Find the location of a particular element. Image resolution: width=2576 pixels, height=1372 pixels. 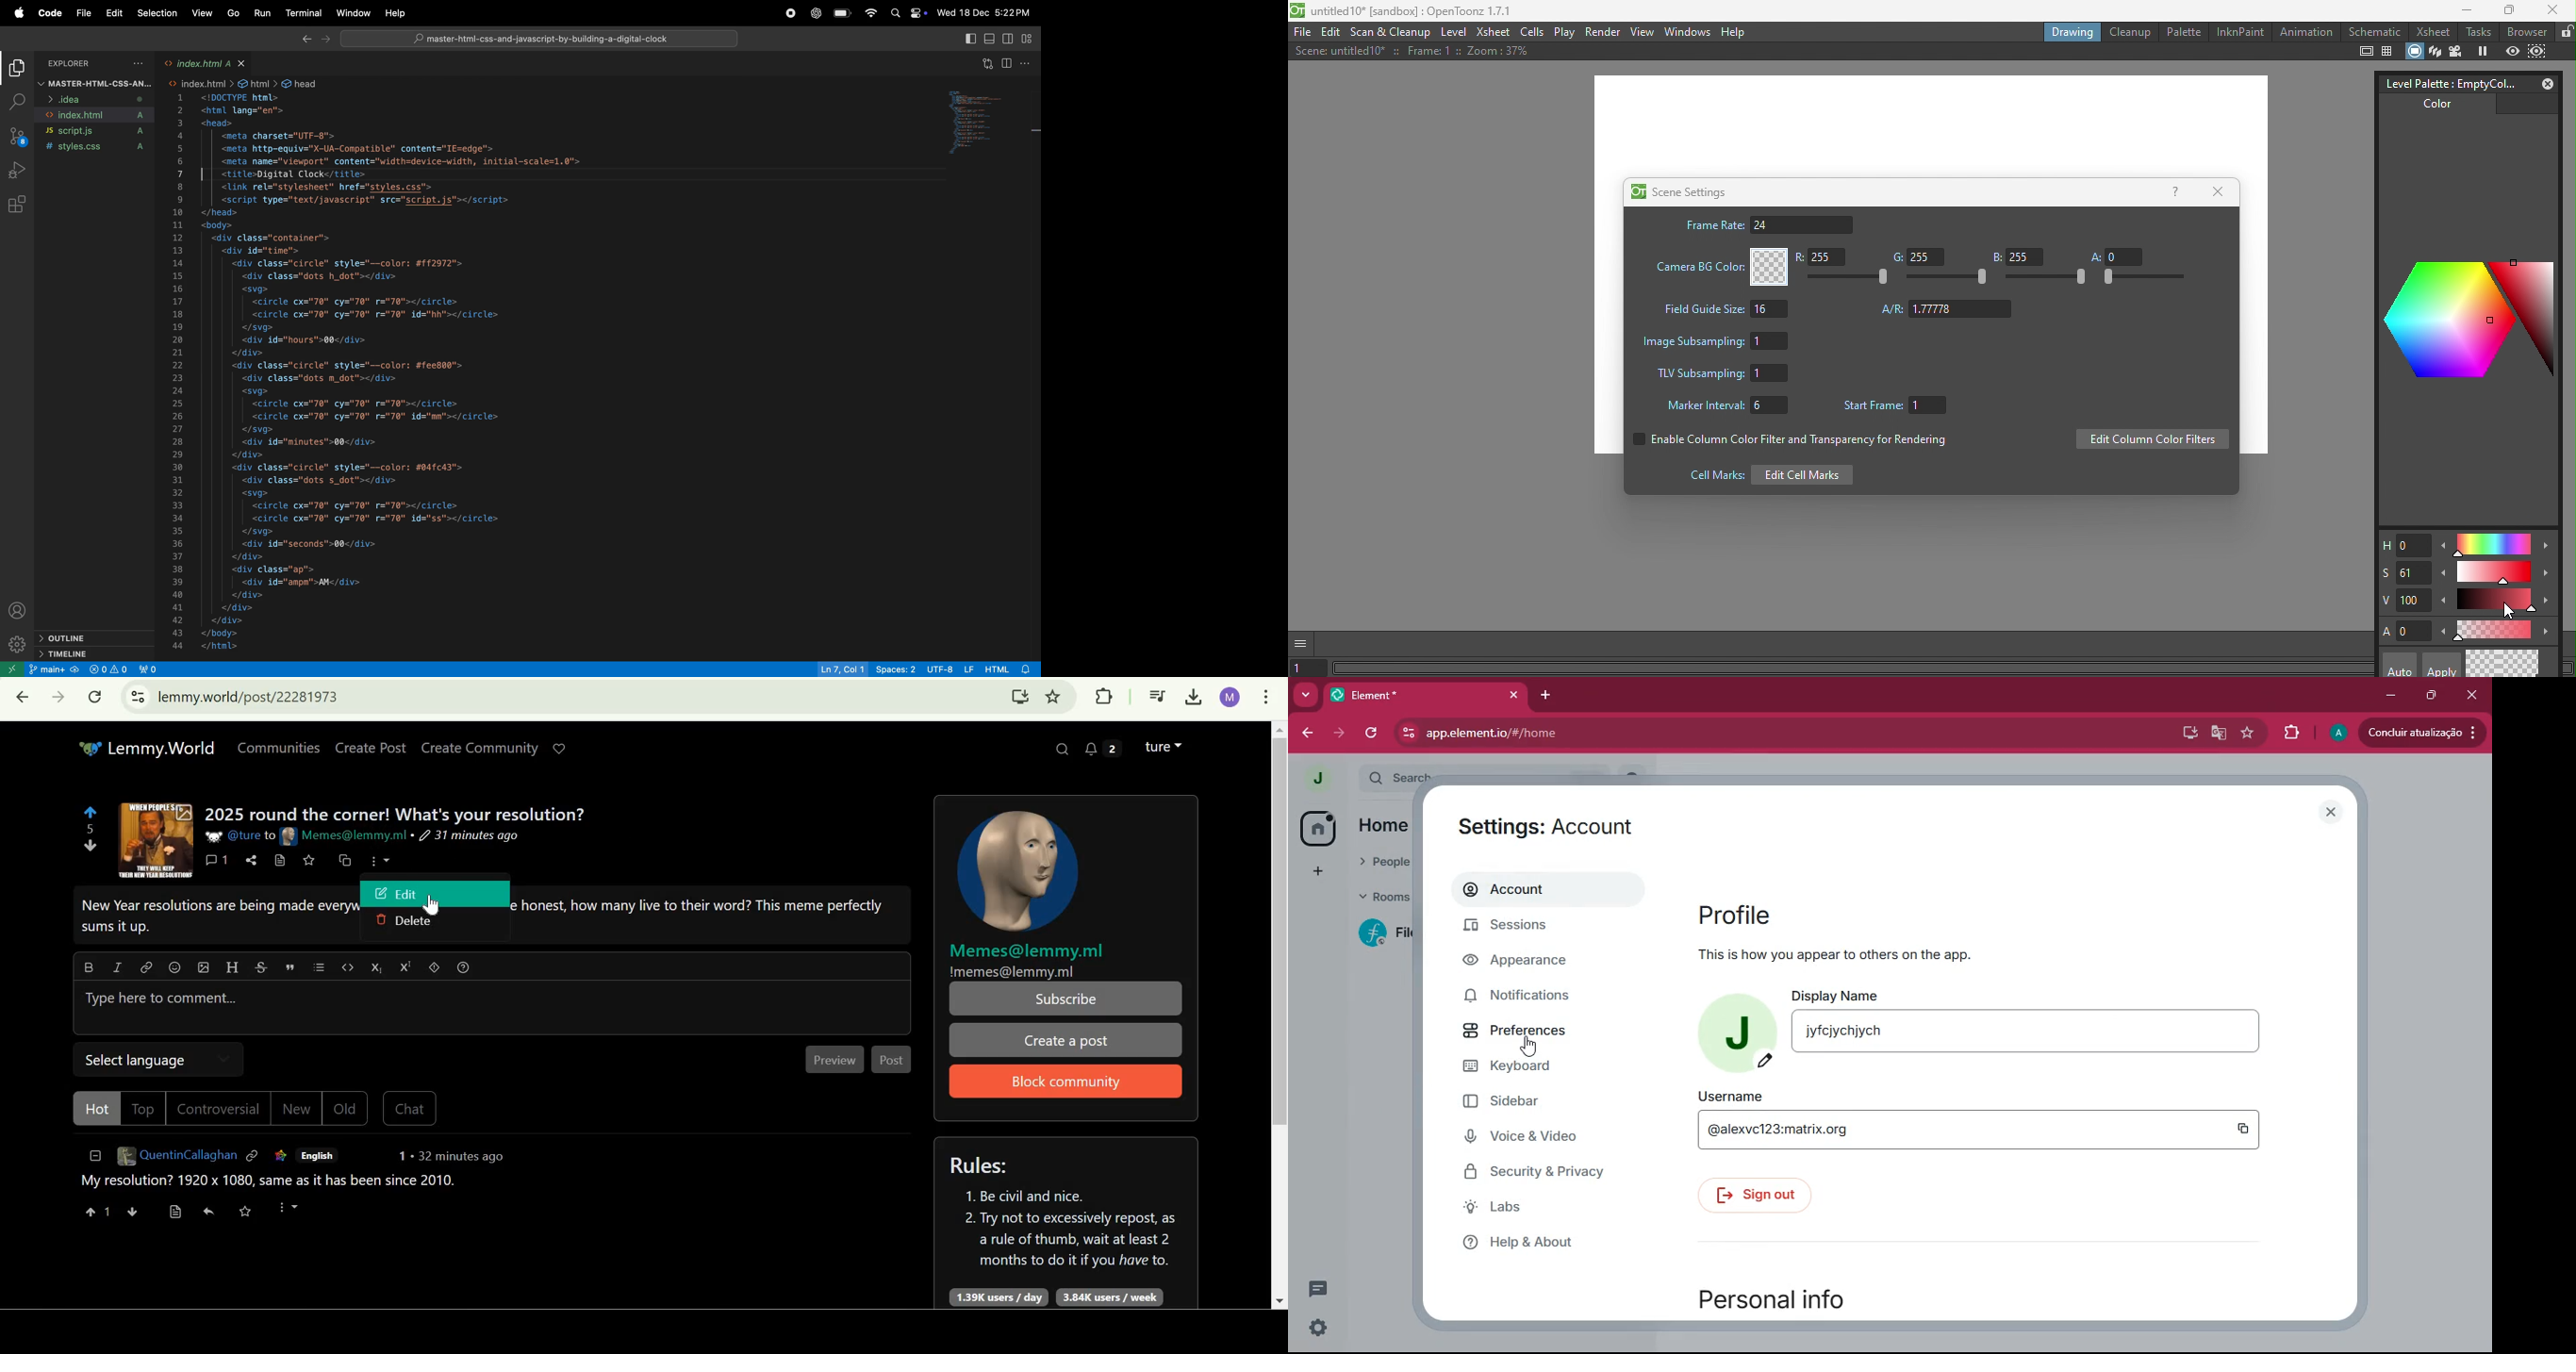

refresh is located at coordinates (1374, 733).